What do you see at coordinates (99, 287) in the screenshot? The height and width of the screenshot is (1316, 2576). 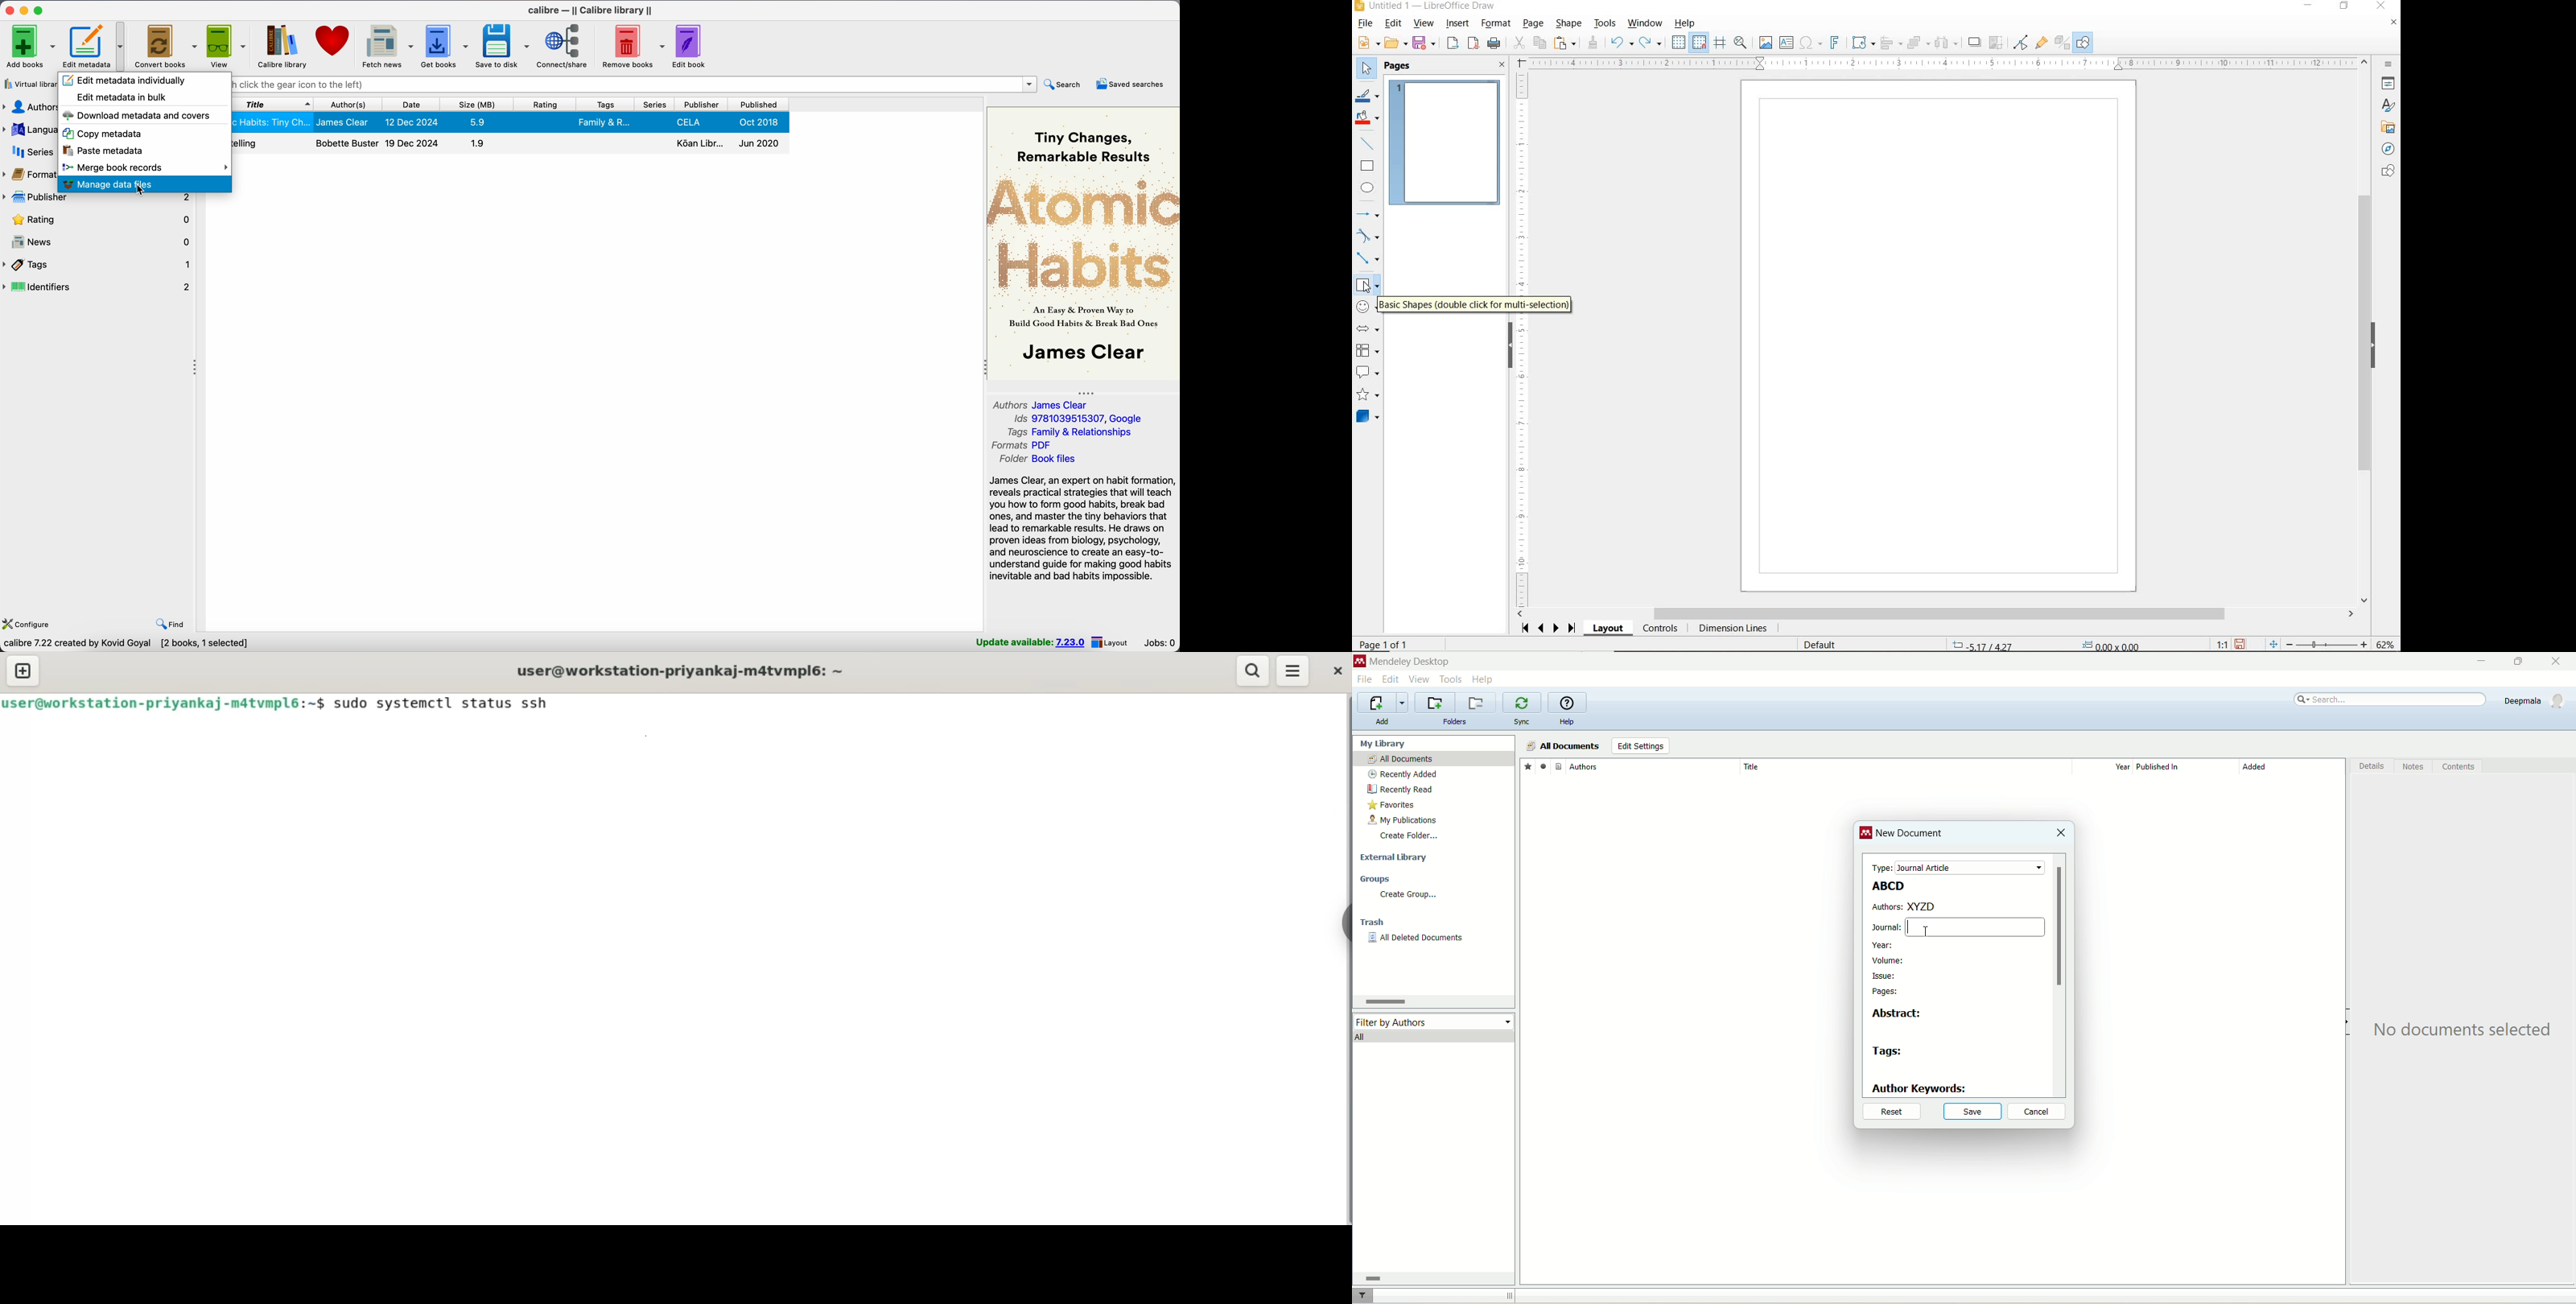 I see `identifiers` at bounding box center [99, 287].